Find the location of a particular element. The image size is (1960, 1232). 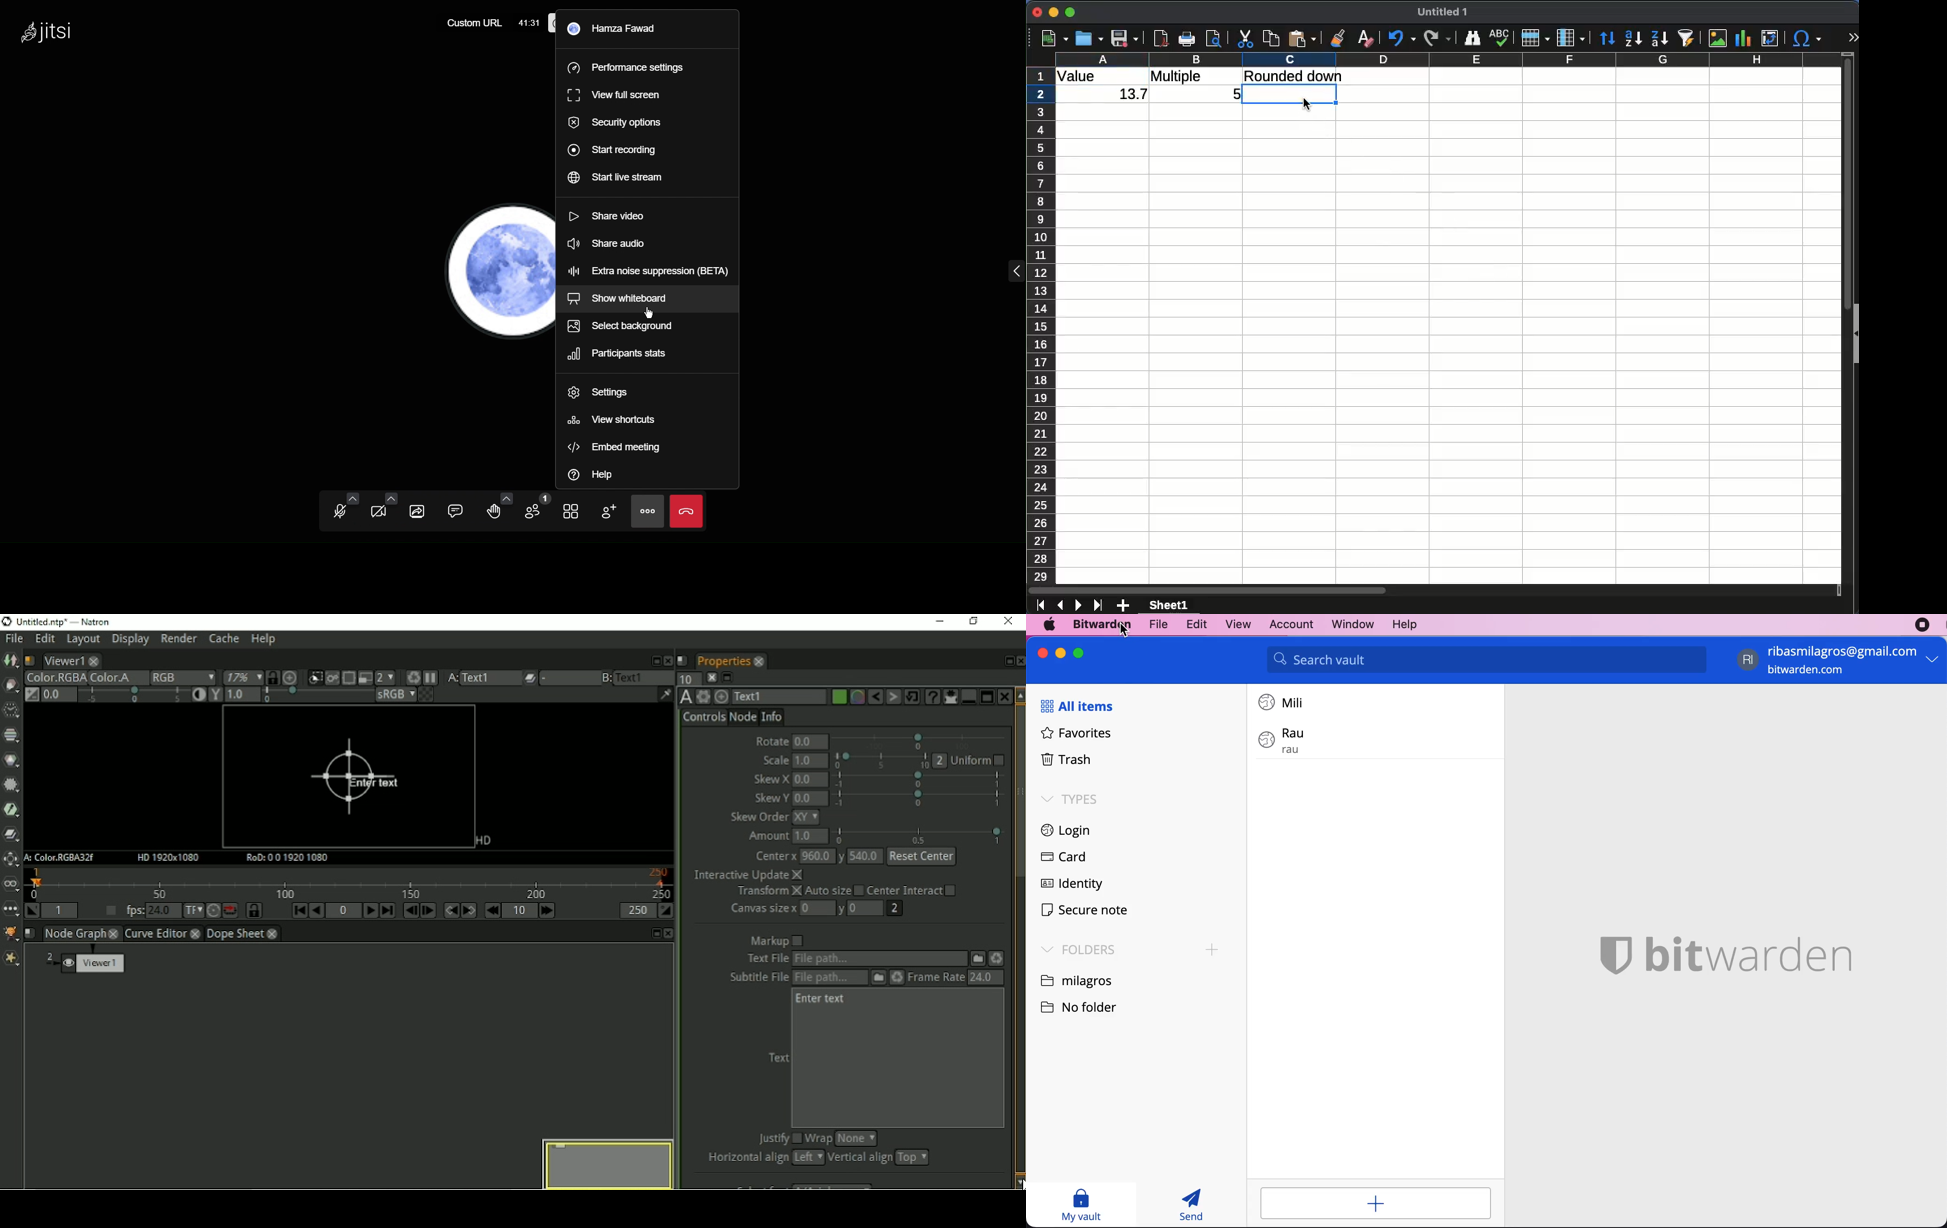

redo is located at coordinates (1438, 38).